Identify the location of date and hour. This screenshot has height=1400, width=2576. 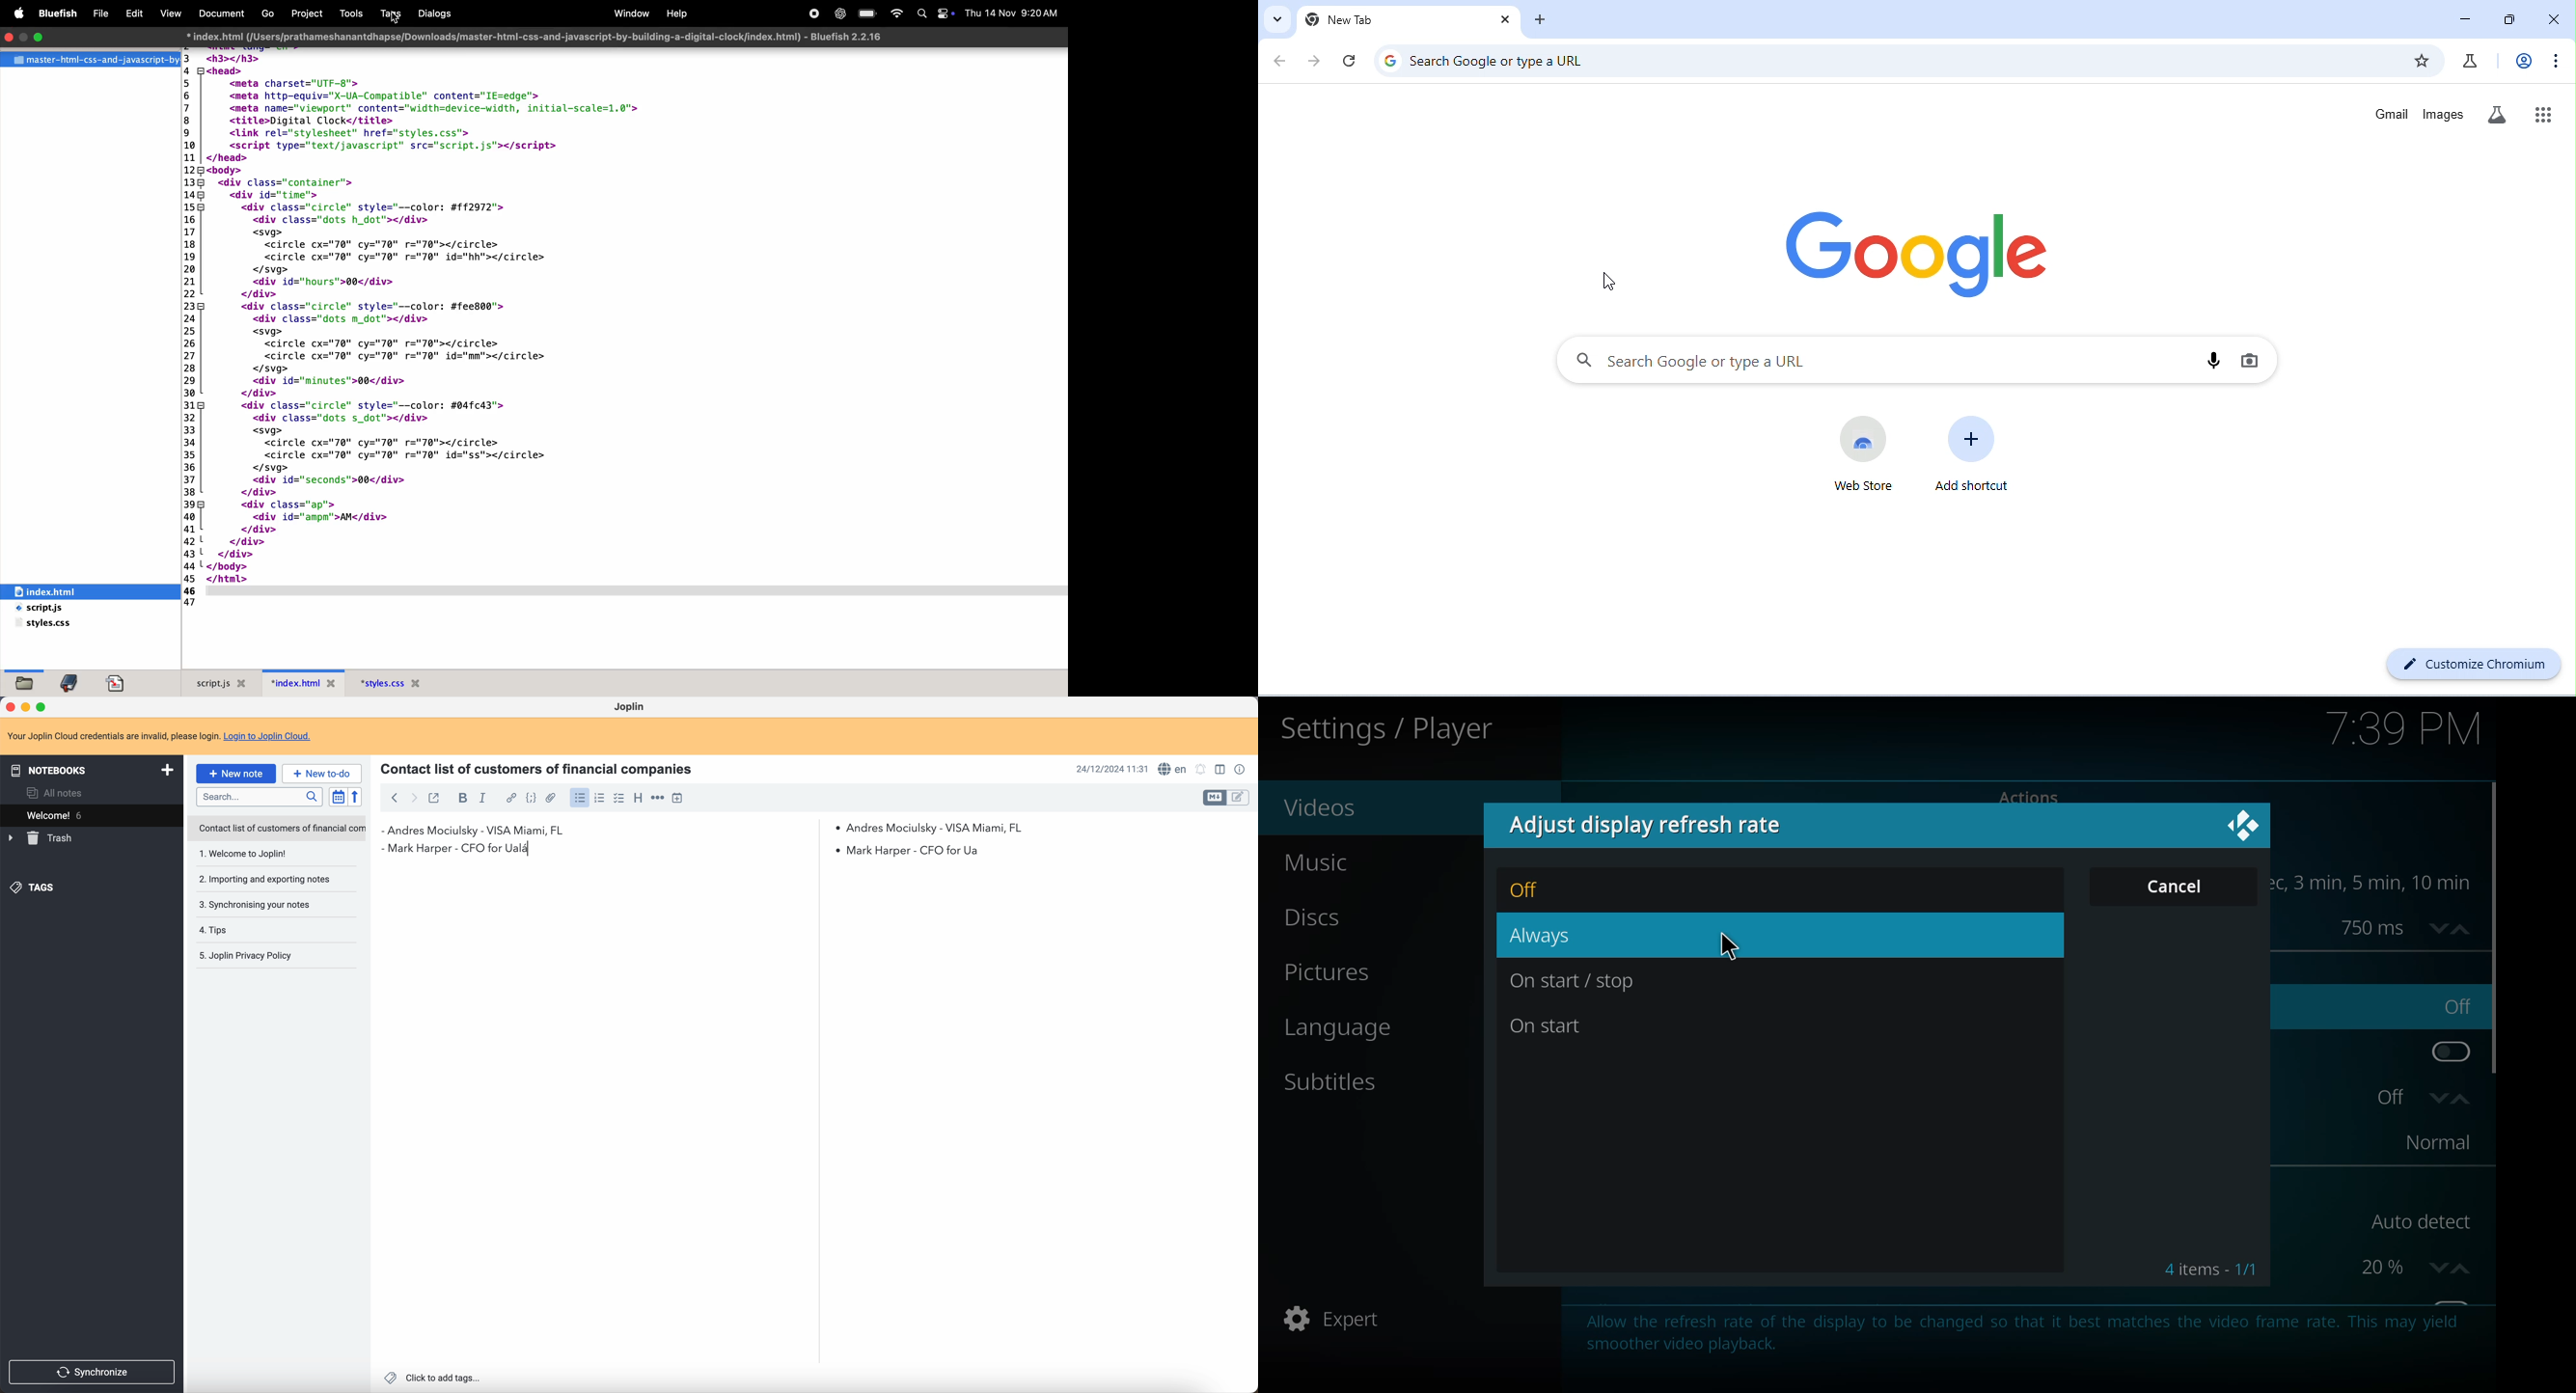
(1112, 769).